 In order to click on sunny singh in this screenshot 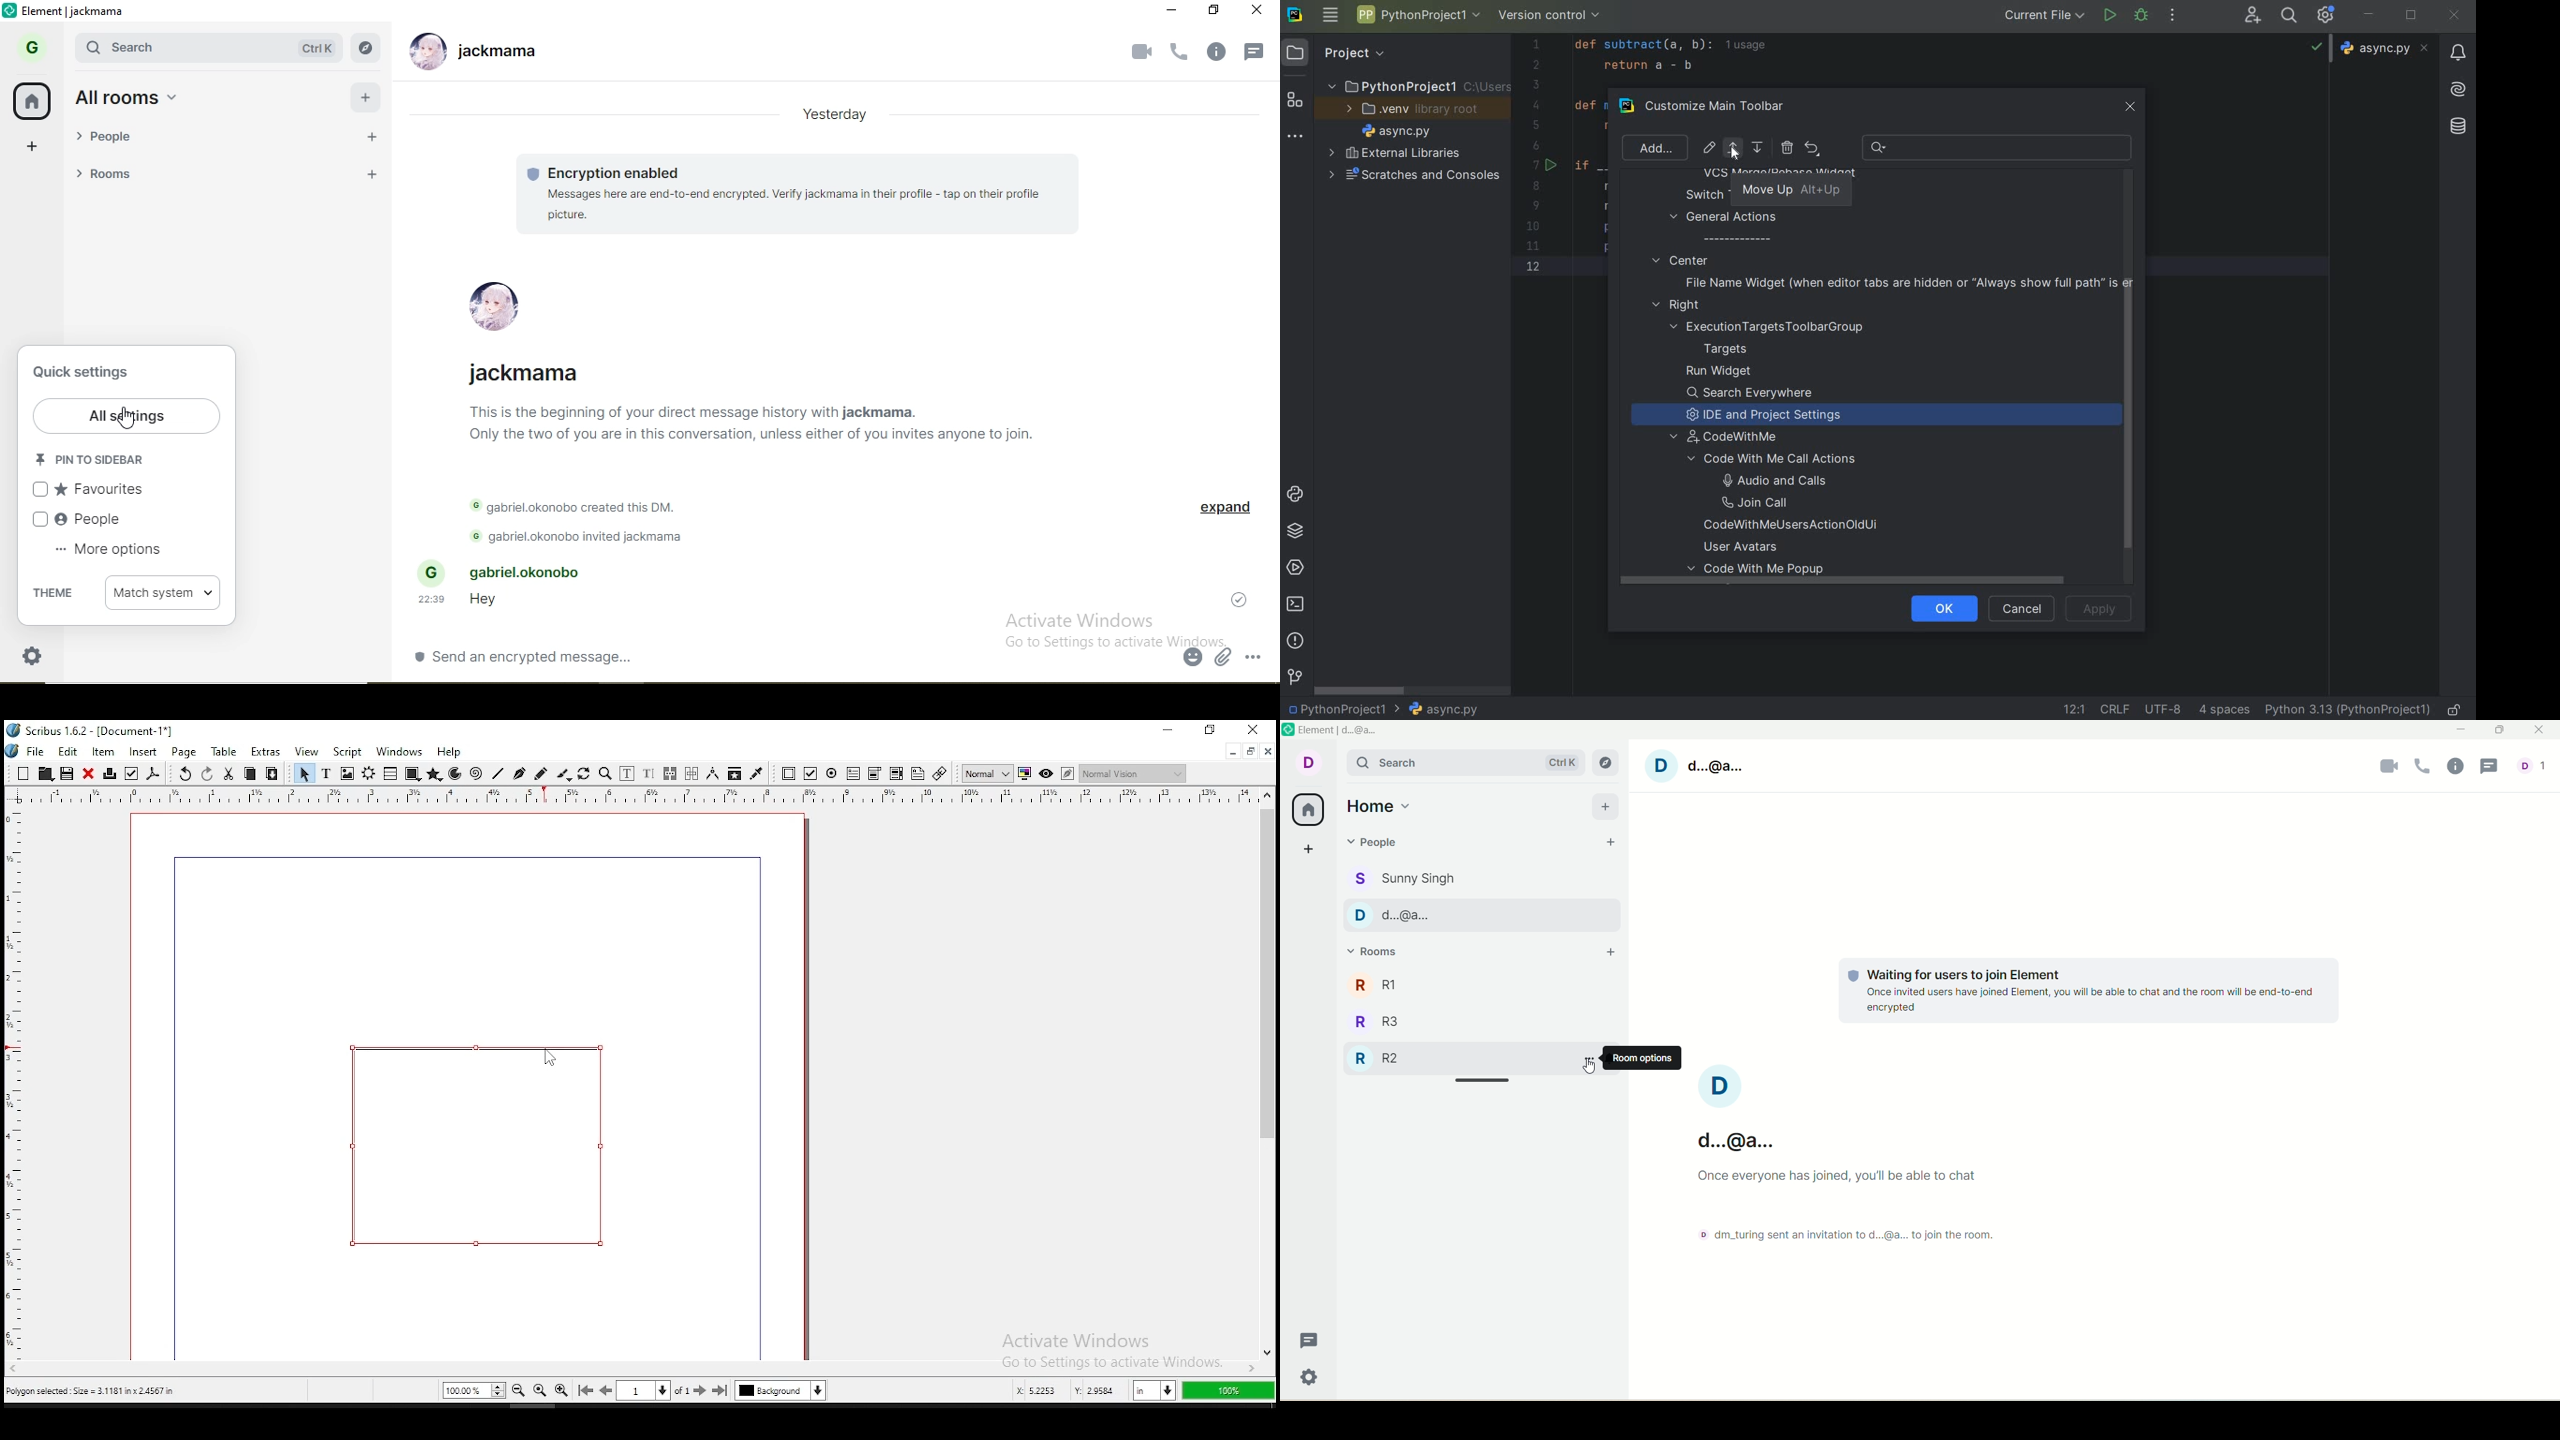, I will do `click(1481, 877)`.